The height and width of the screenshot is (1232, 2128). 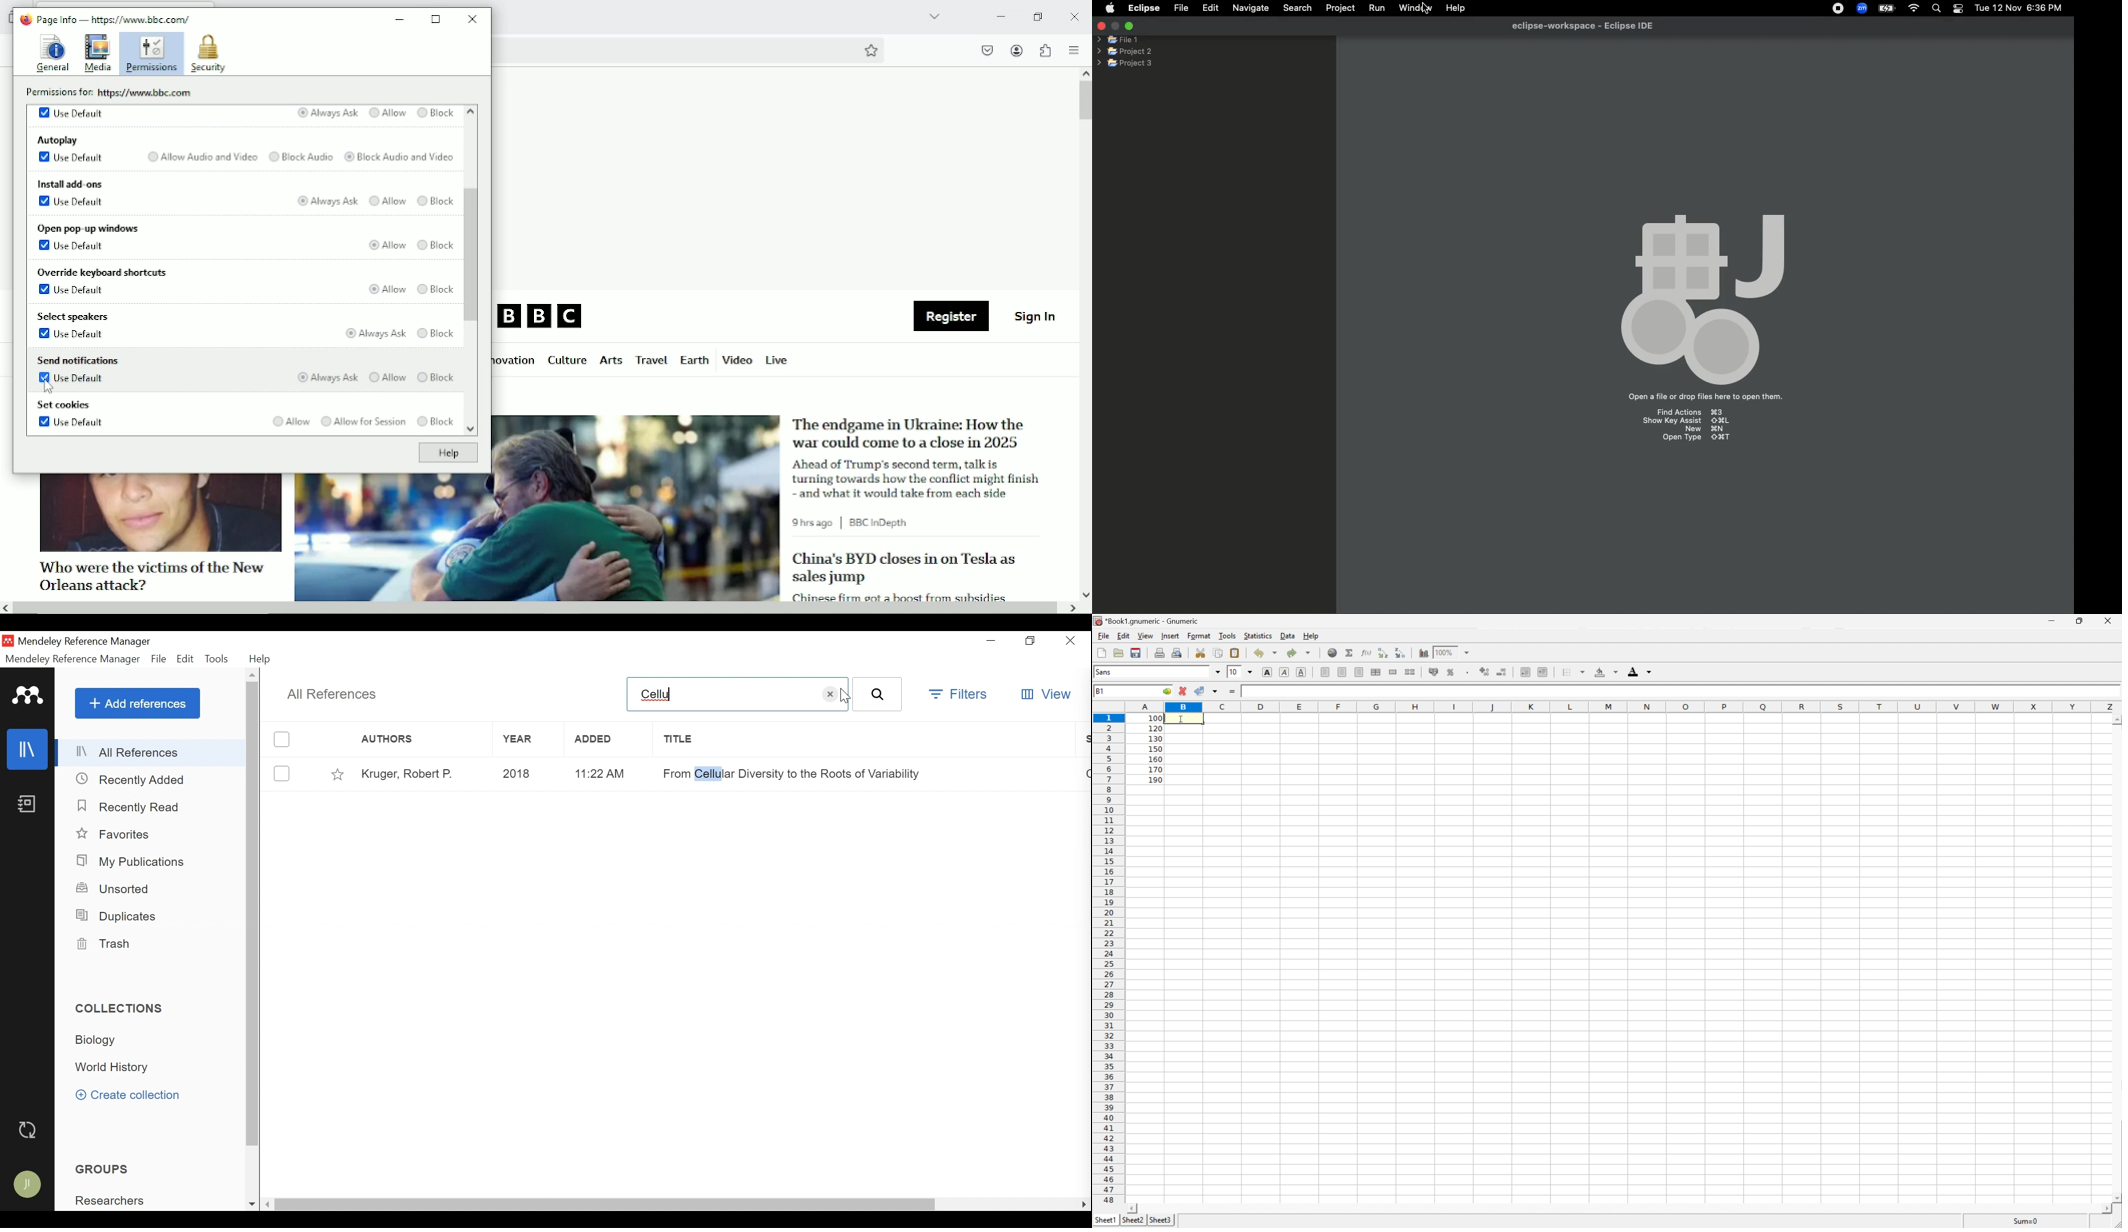 What do you see at coordinates (72, 381) in the screenshot?
I see `Use default` at bounding box center [72, 381].